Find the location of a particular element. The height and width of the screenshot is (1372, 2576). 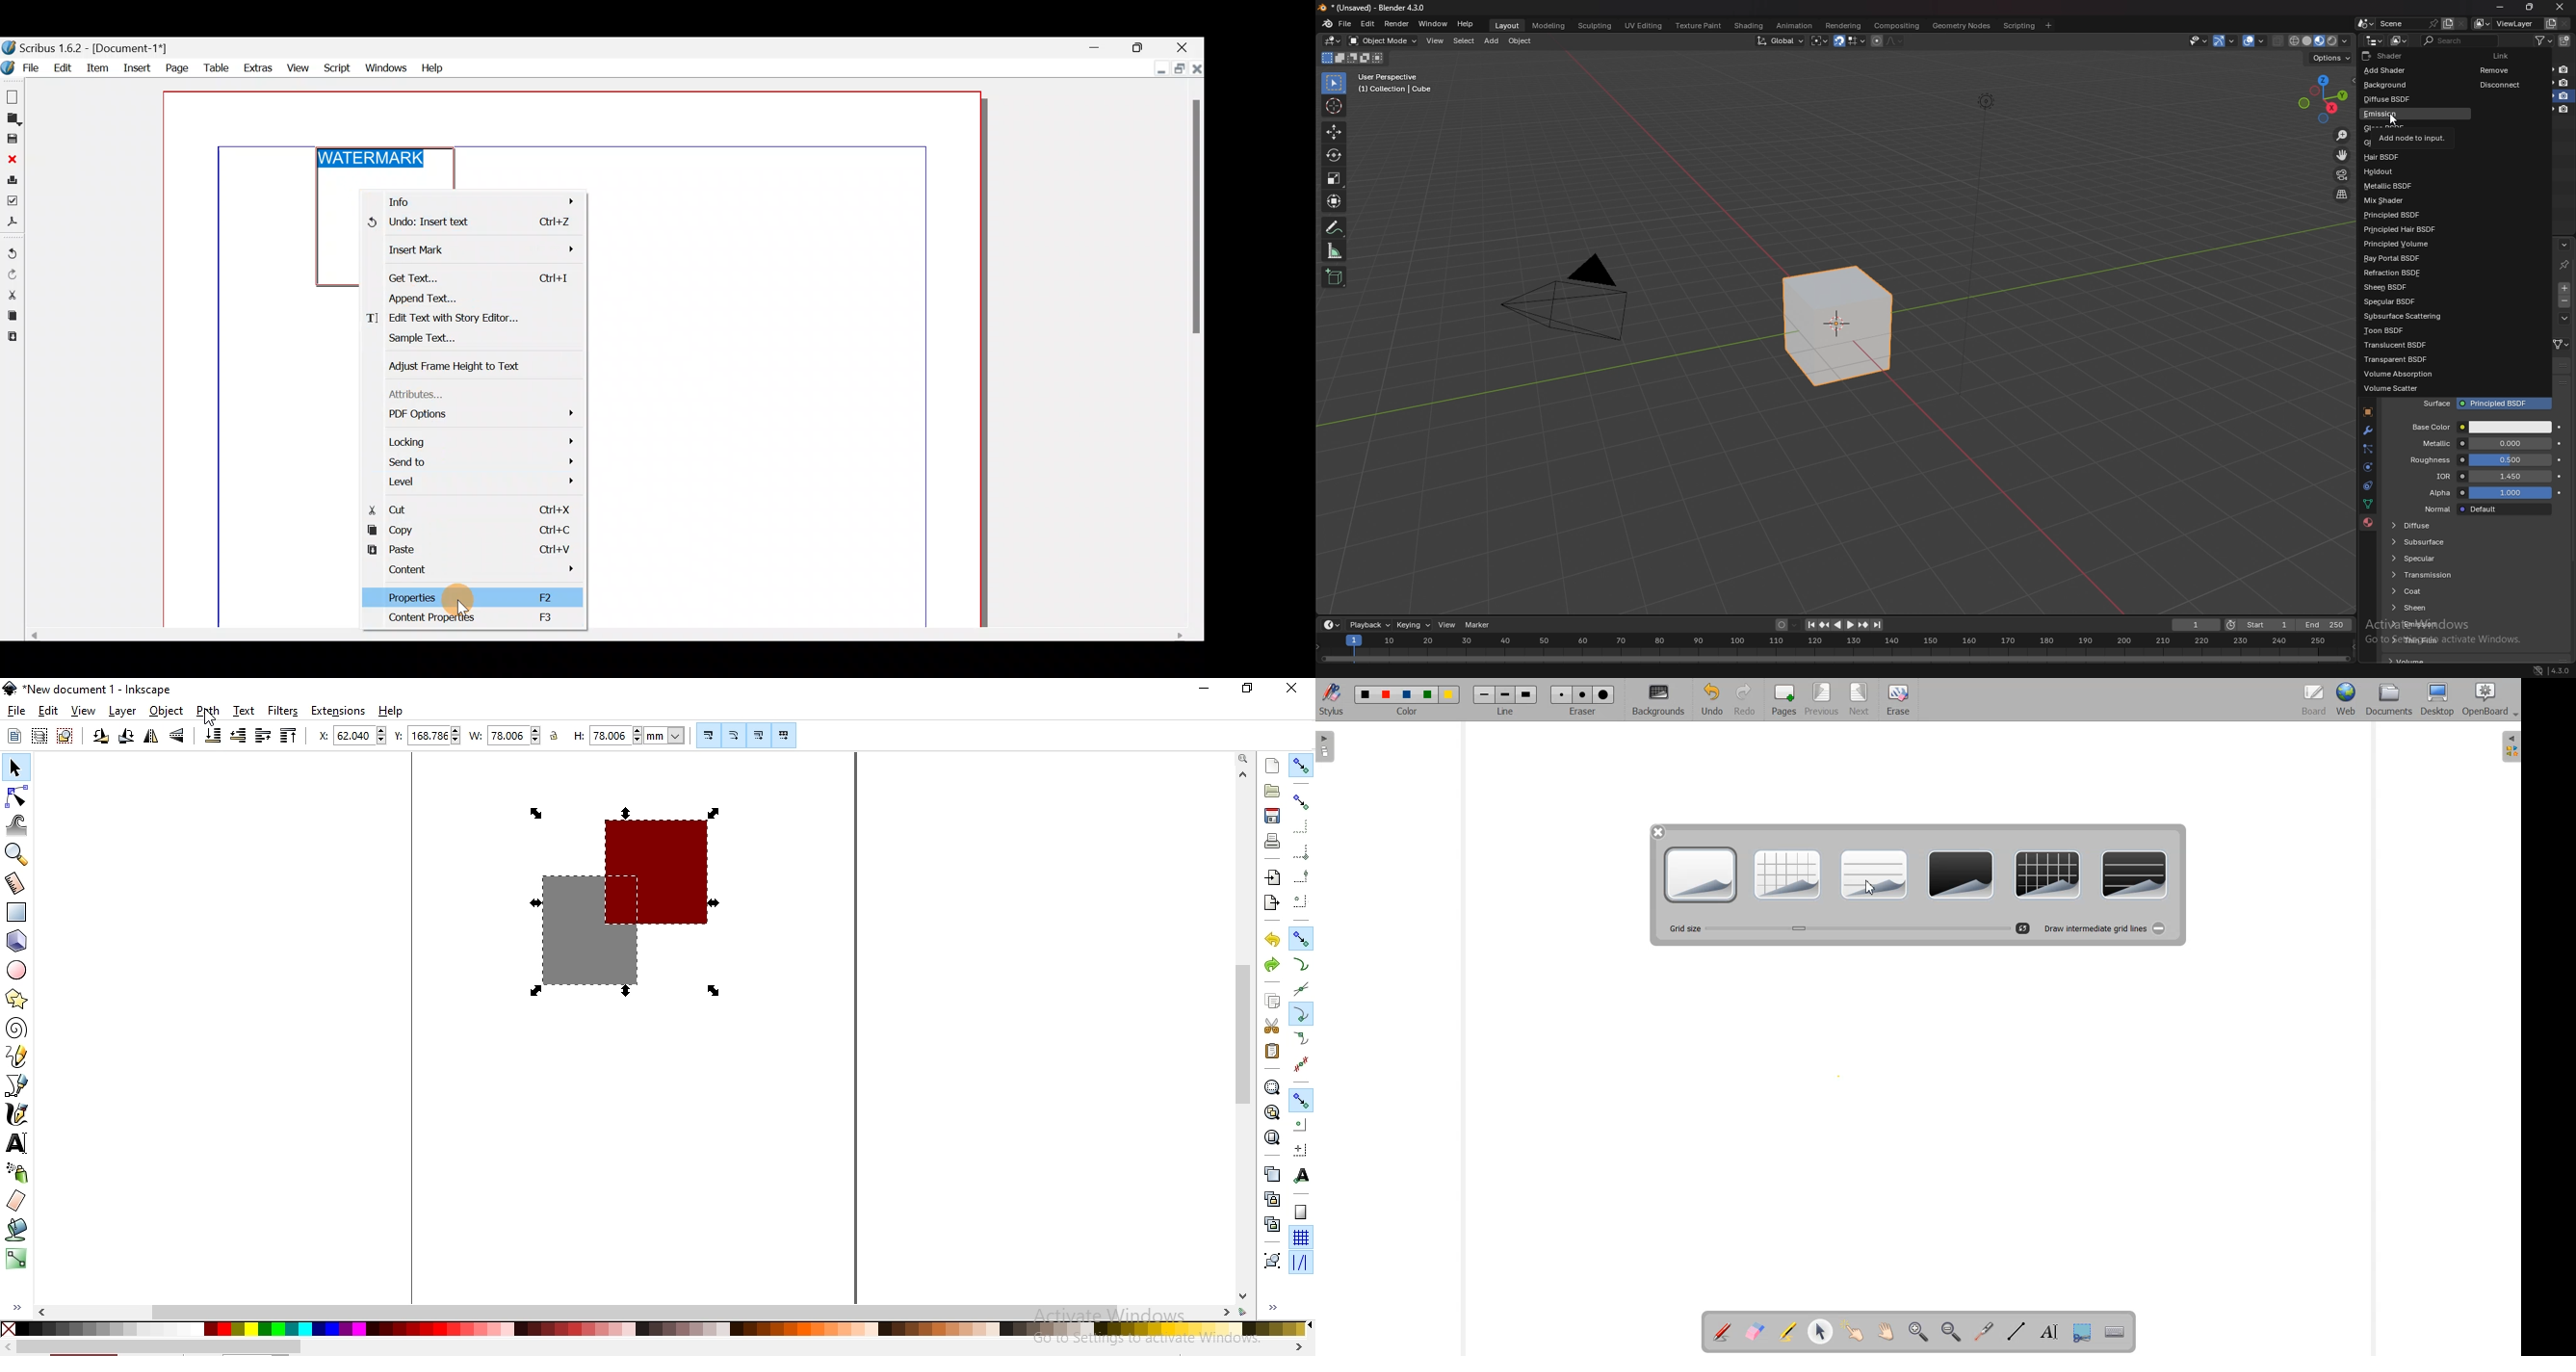

CURSOR is located at coordinates (465, 608).